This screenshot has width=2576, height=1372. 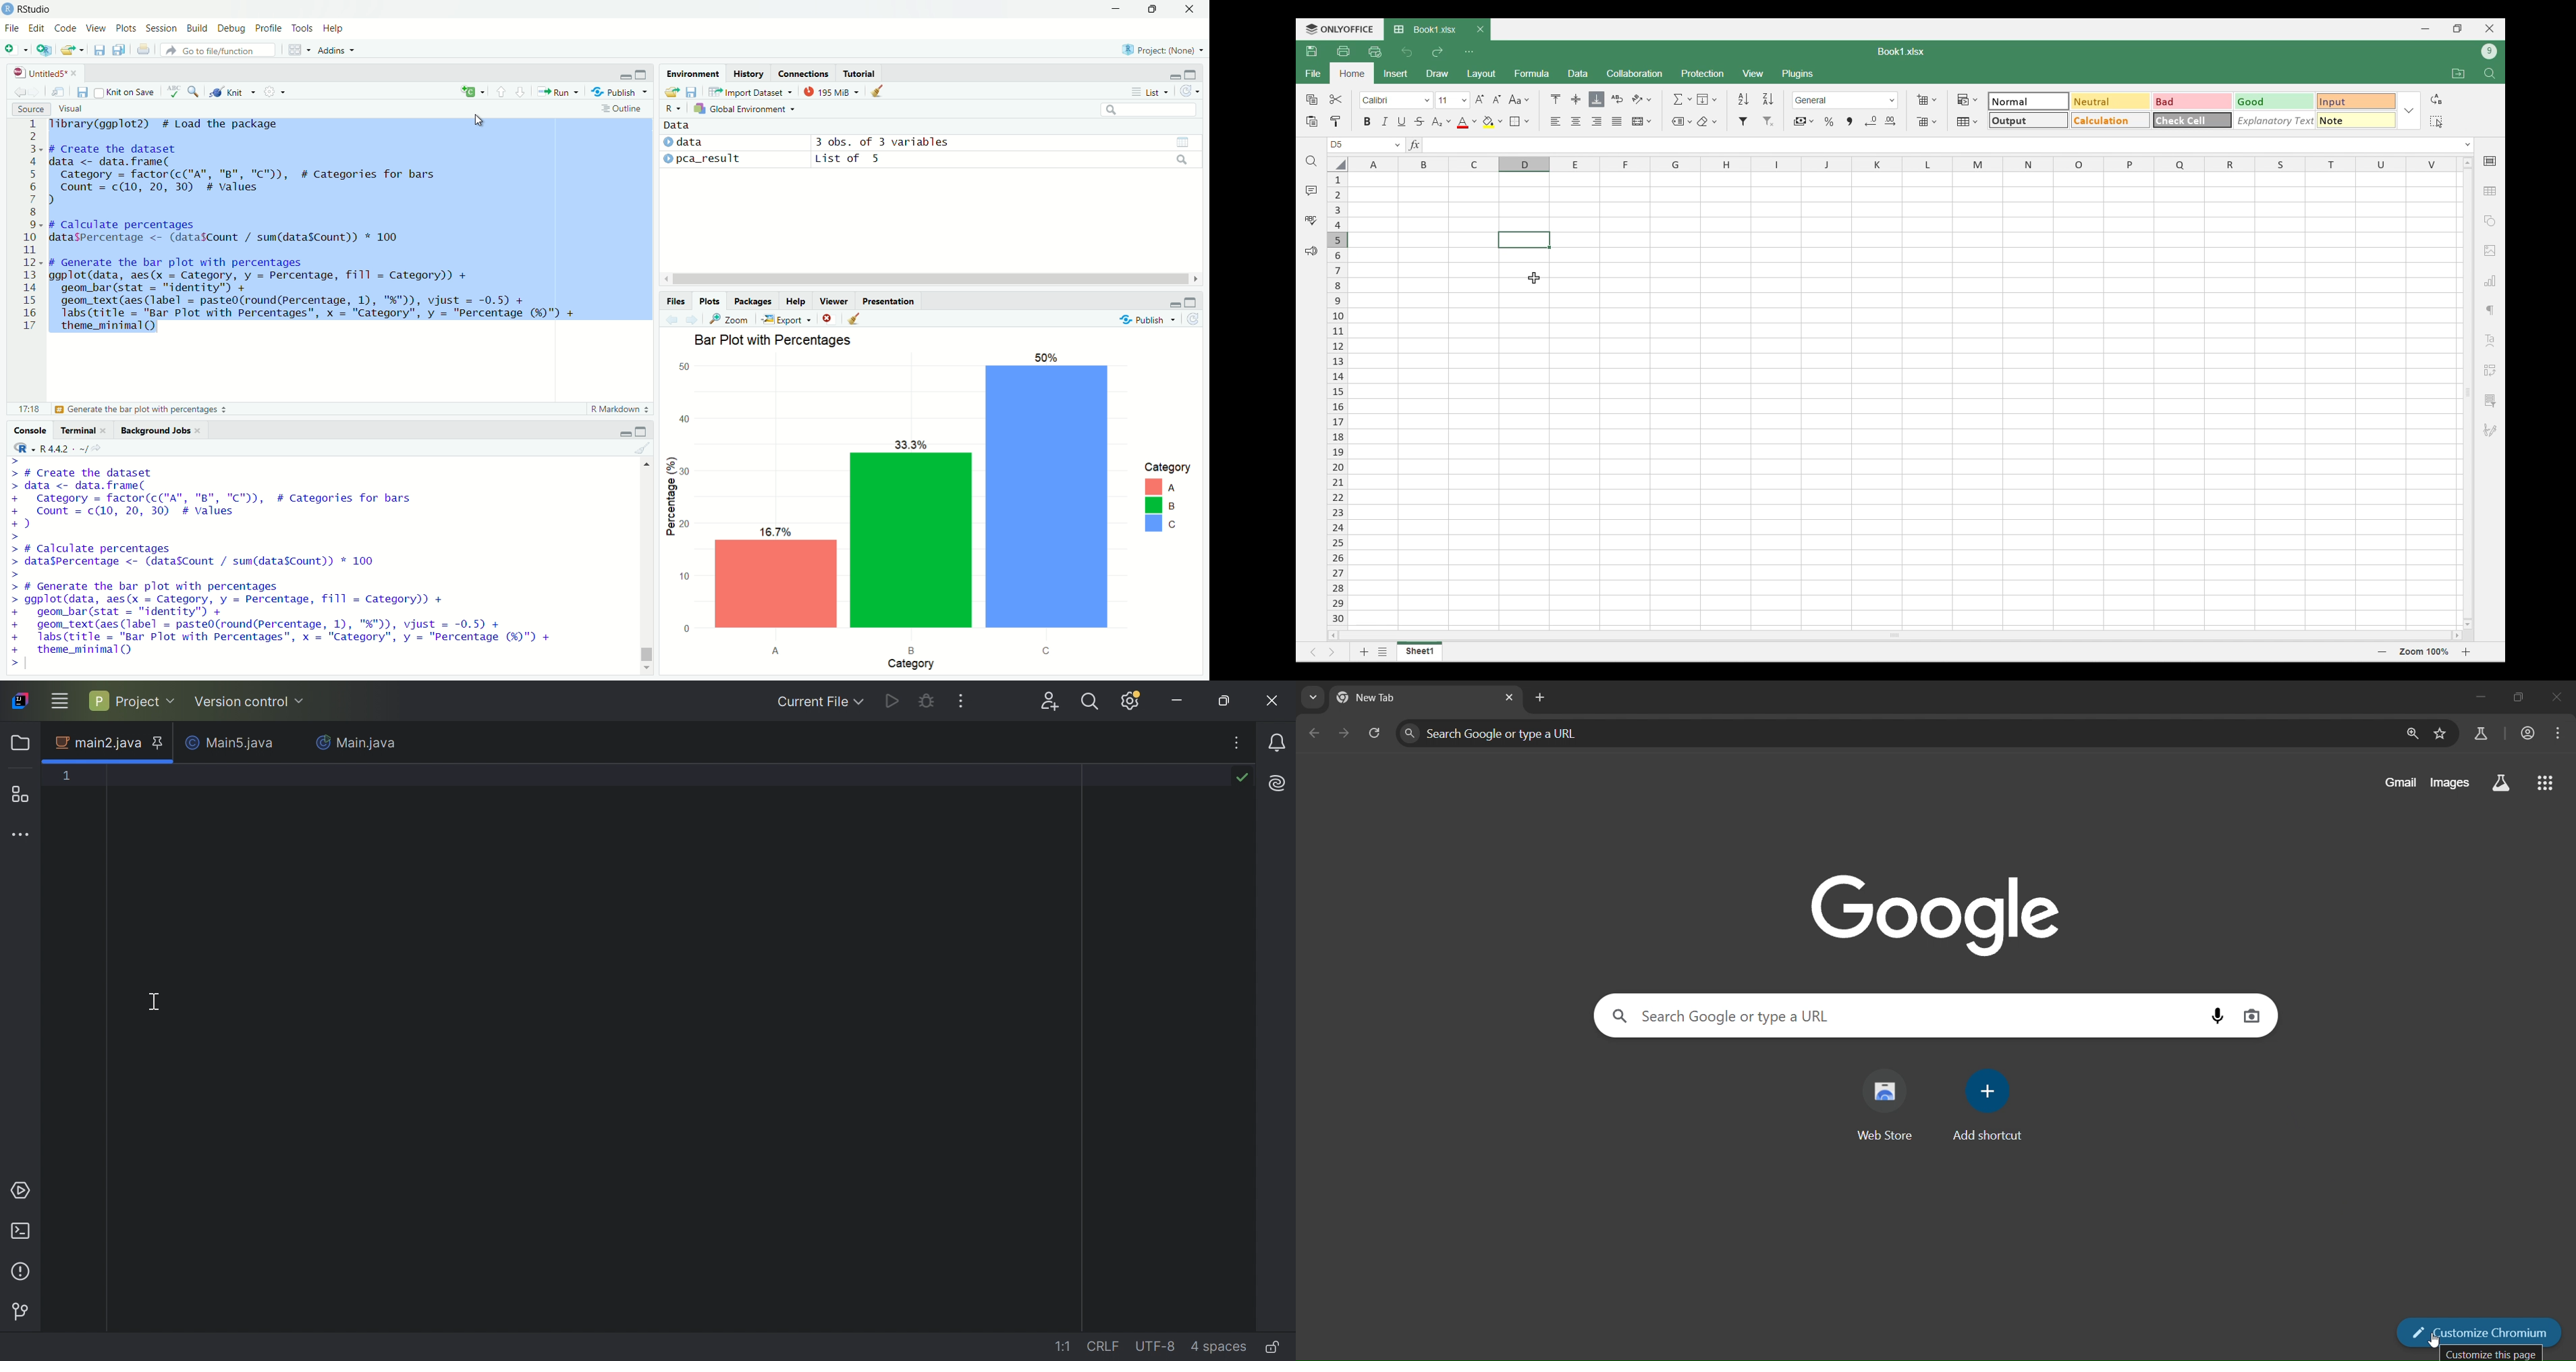 What do you see at coordinates (1150, 319) in the screenshot?
I see `publish` at bounding box center [1150, 319].